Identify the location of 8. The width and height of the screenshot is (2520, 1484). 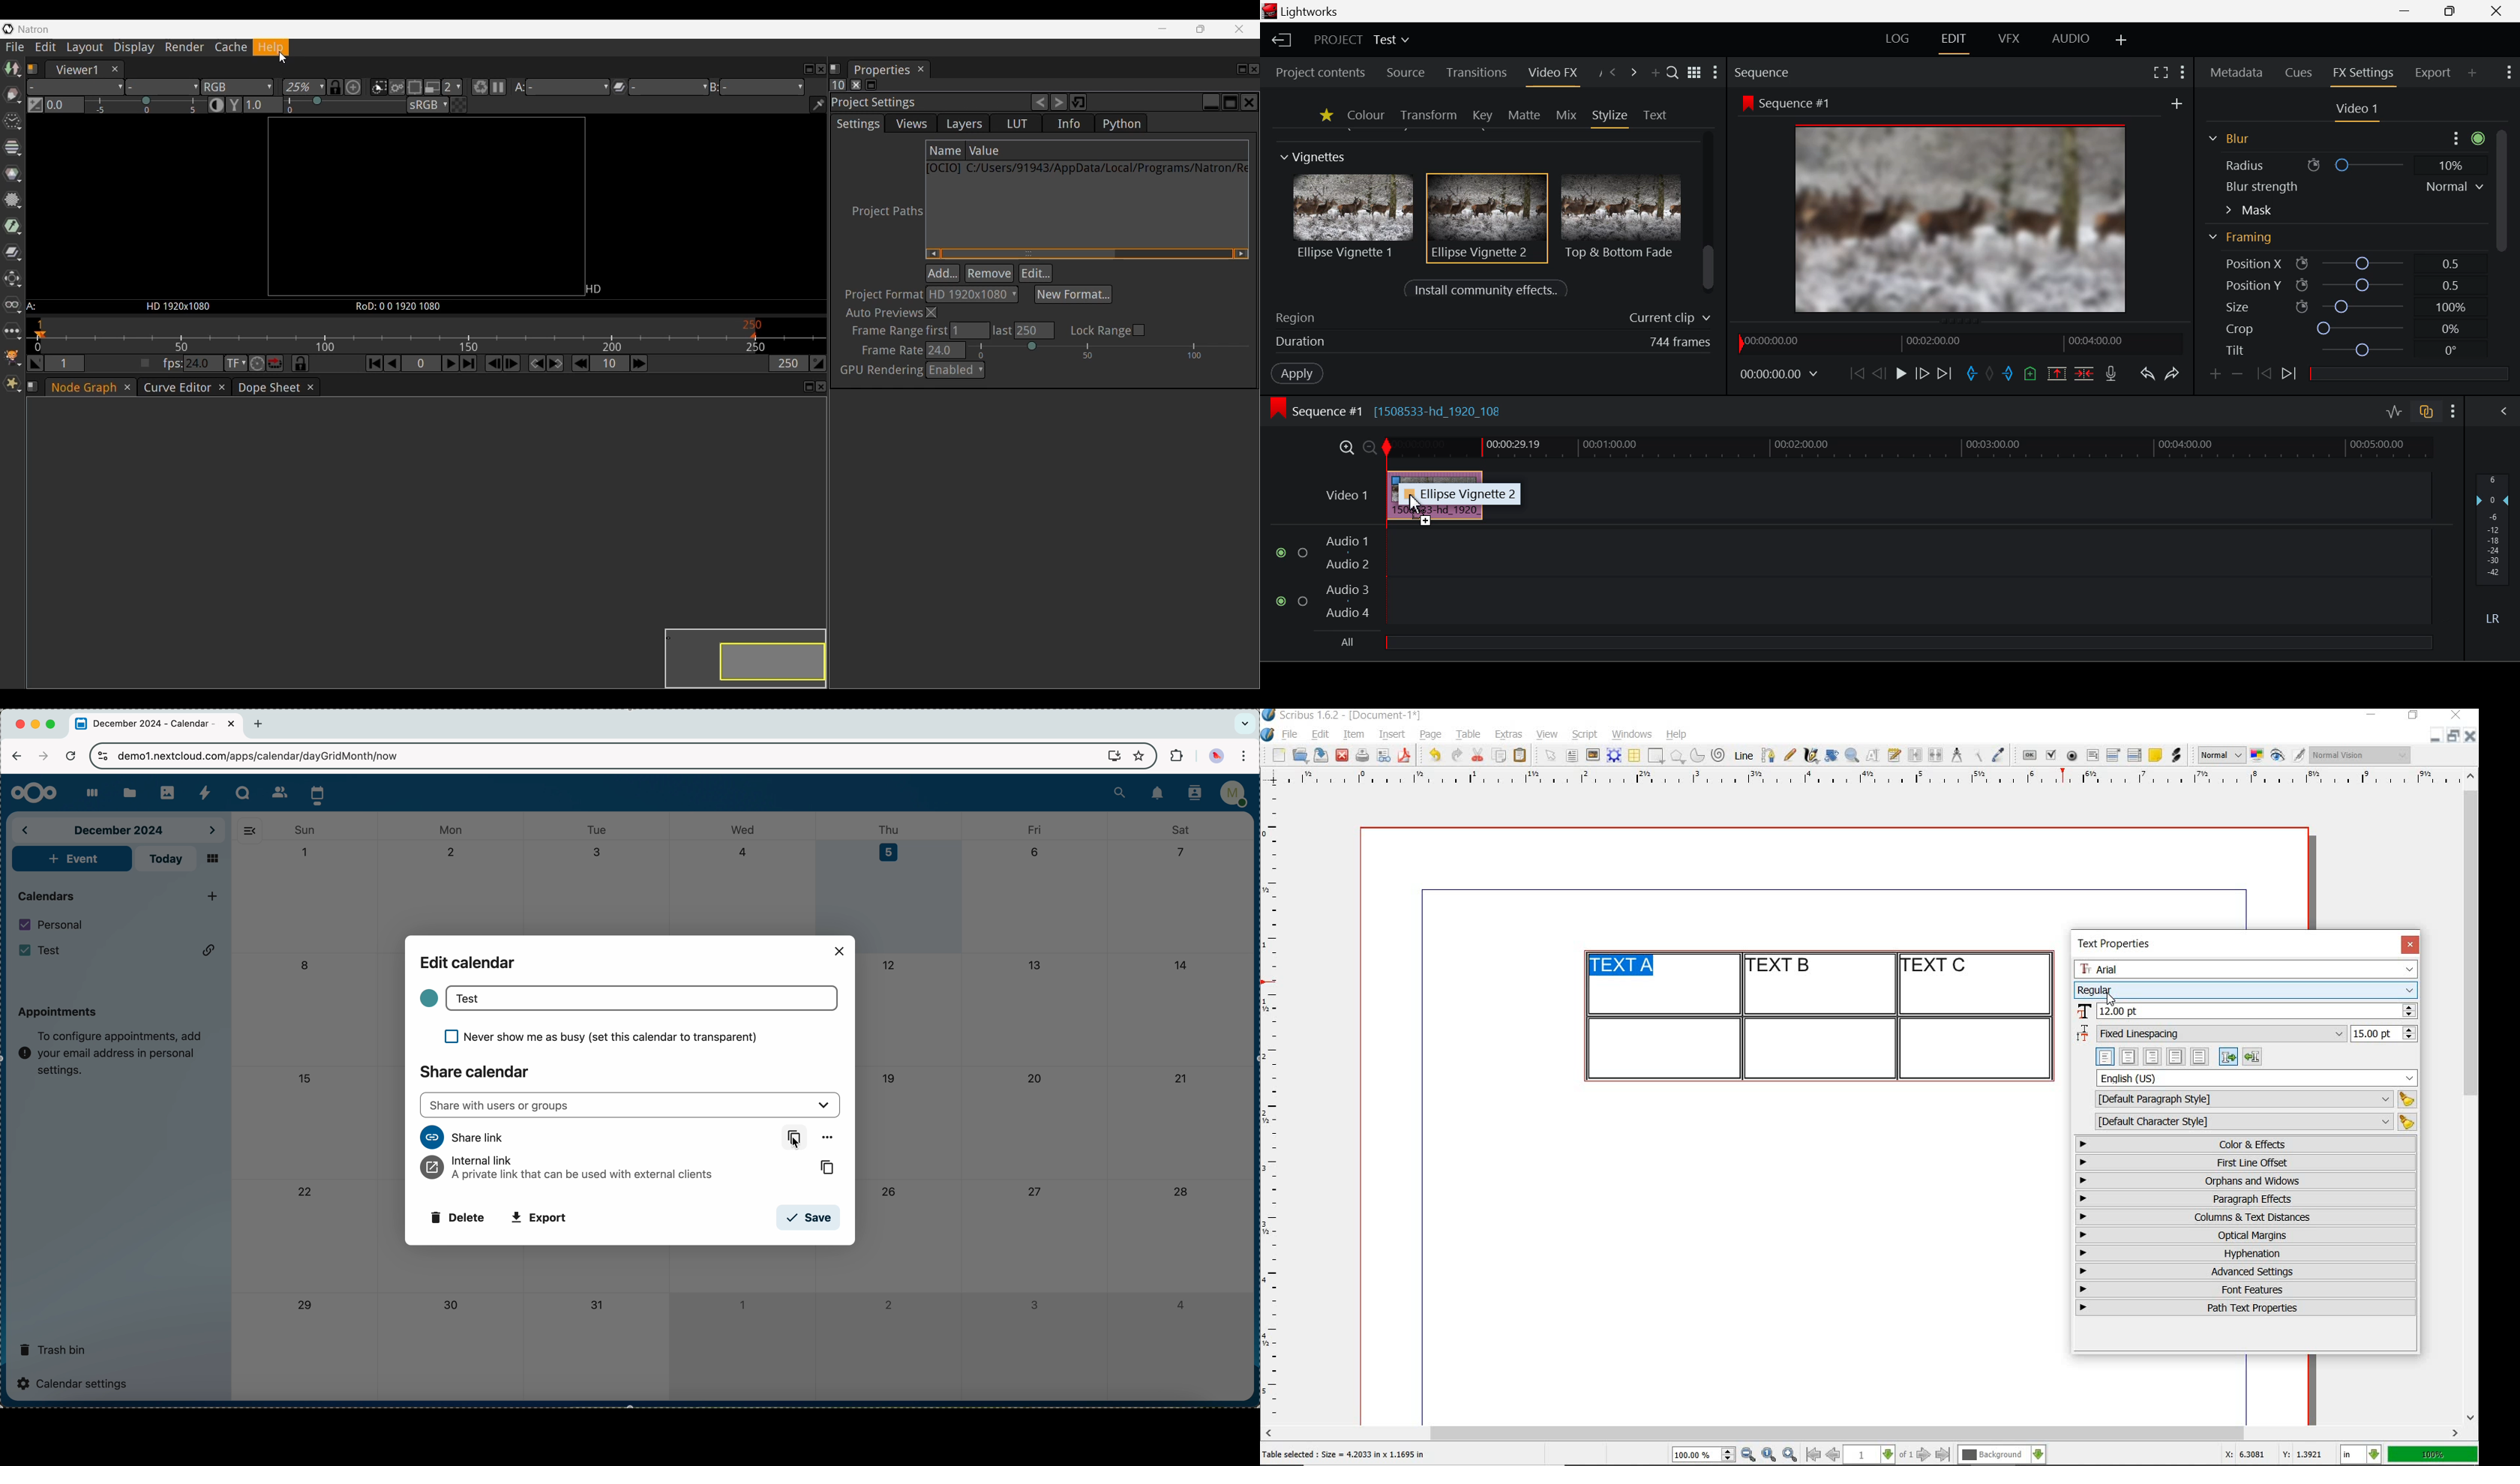
(304, 967).